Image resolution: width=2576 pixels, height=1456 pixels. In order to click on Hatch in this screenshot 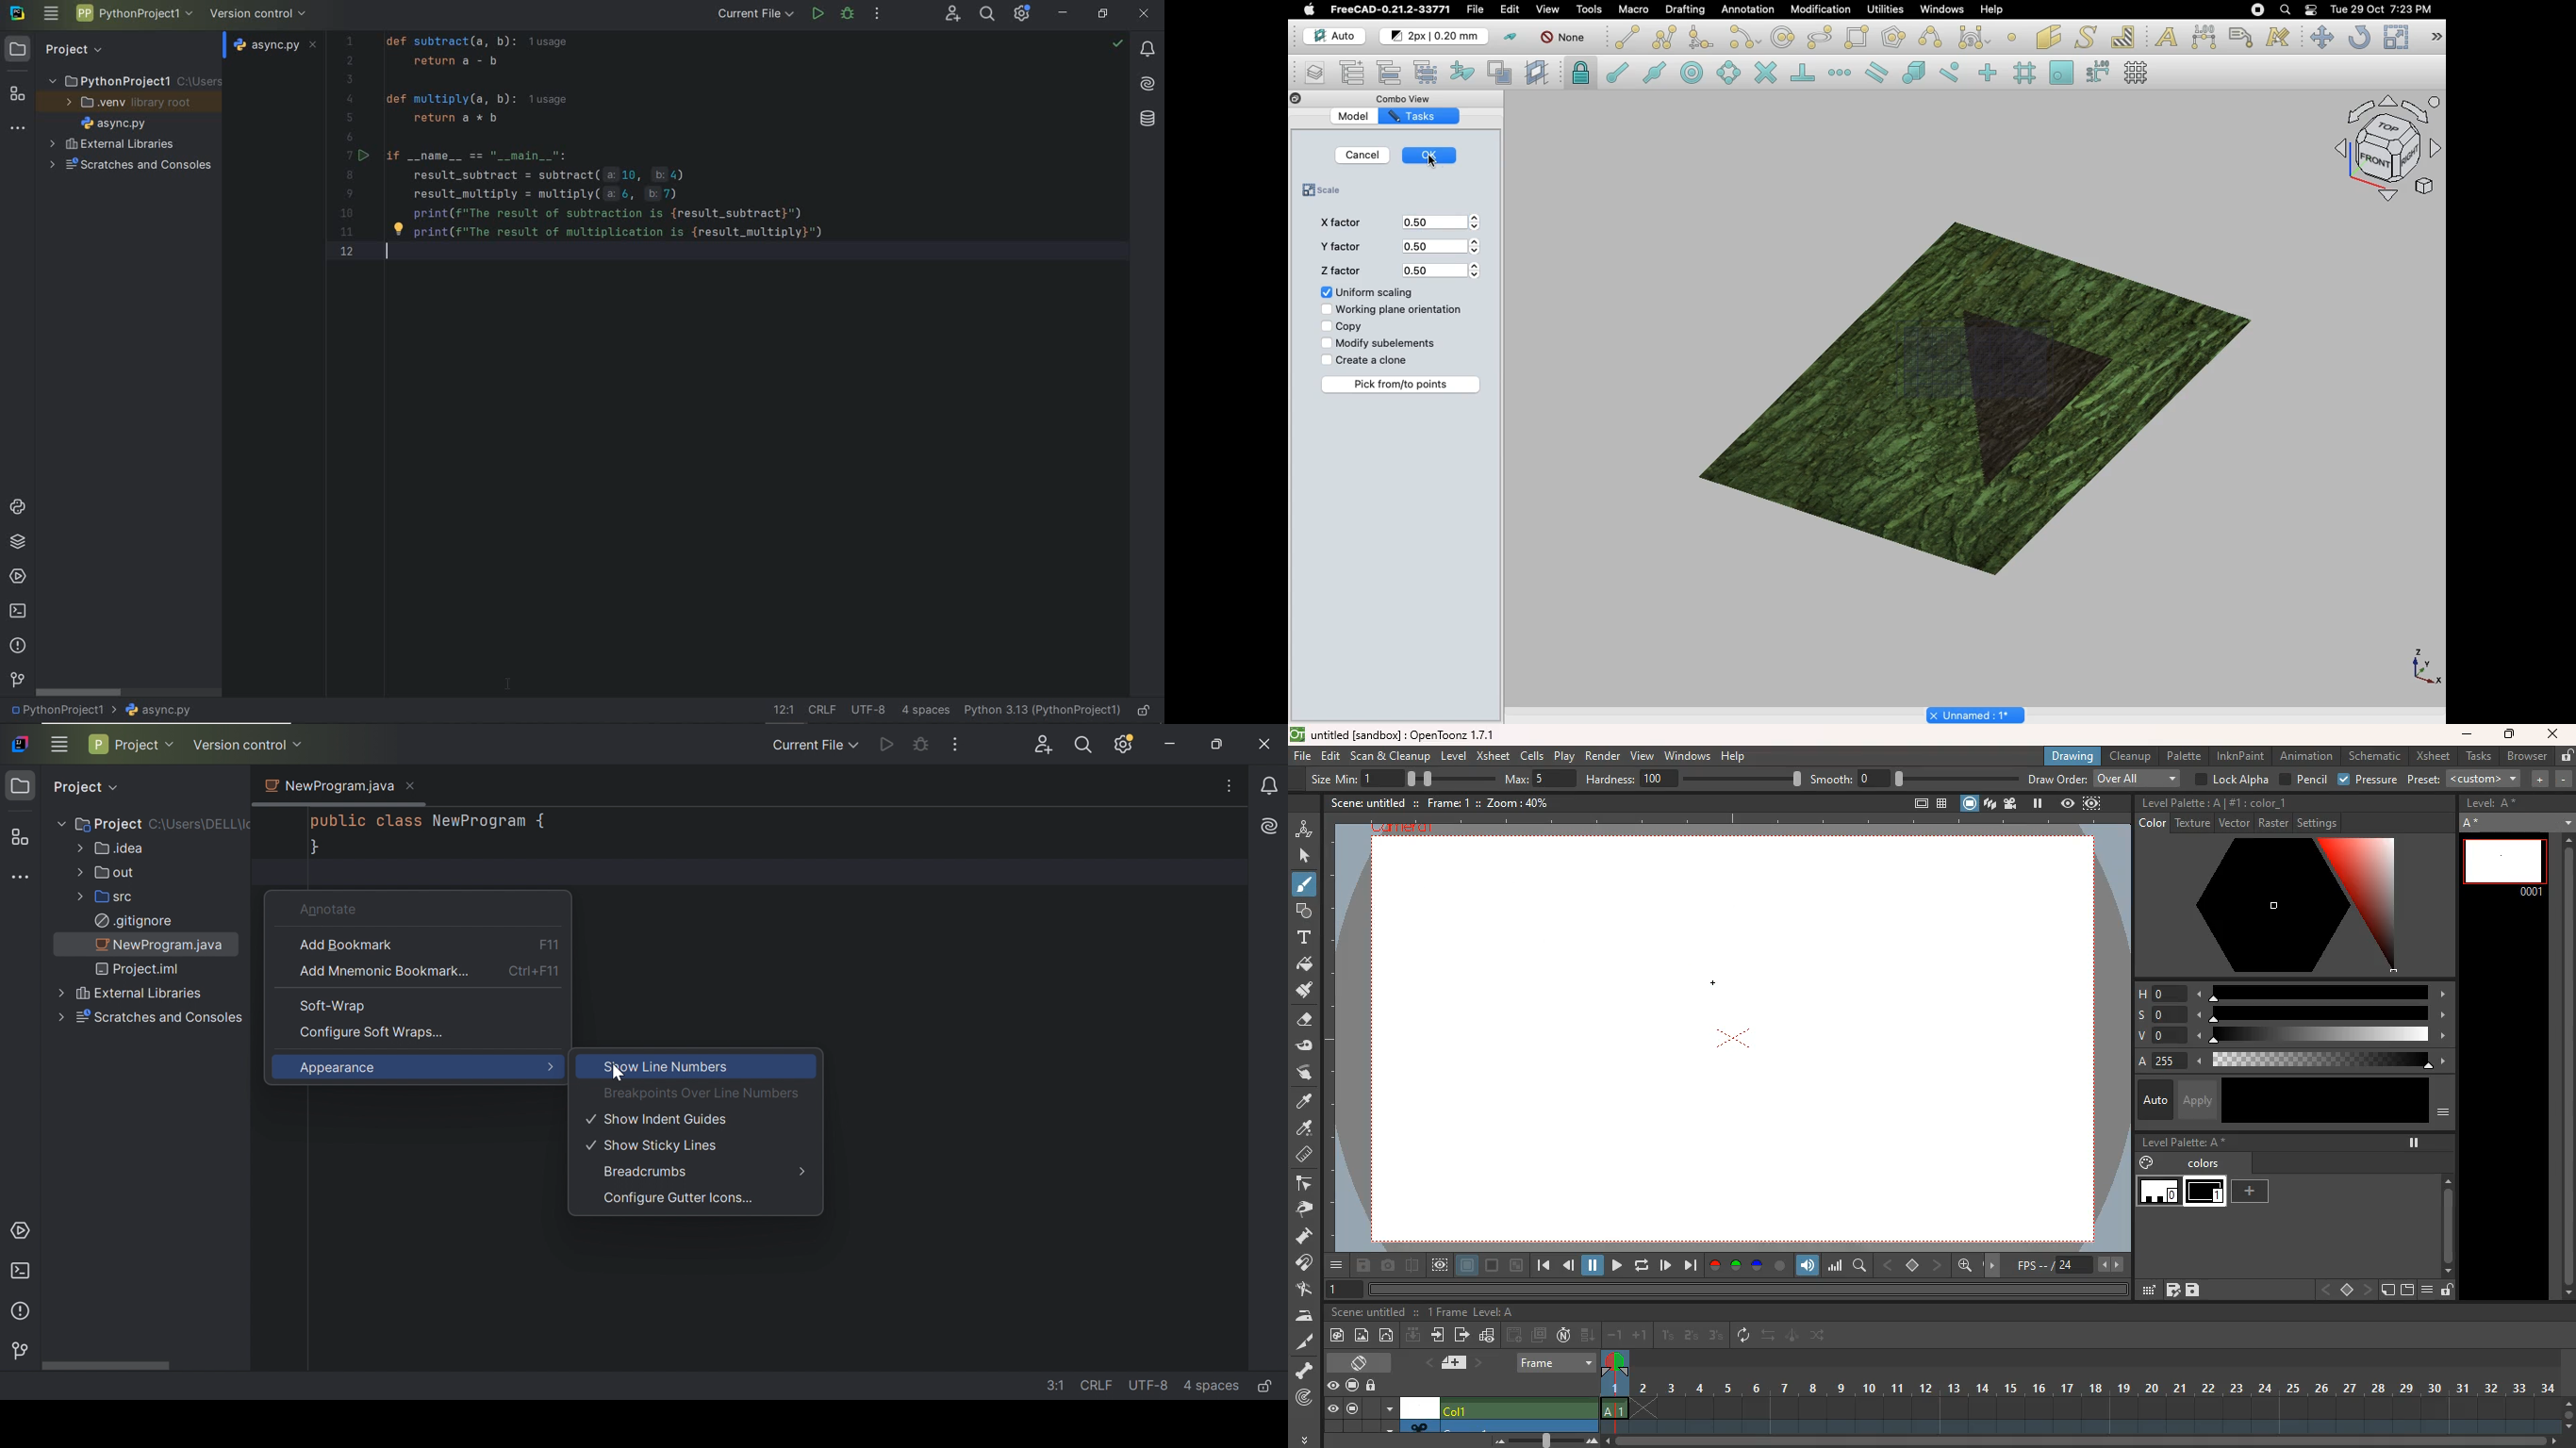, I will do `click(2125, 35)`.